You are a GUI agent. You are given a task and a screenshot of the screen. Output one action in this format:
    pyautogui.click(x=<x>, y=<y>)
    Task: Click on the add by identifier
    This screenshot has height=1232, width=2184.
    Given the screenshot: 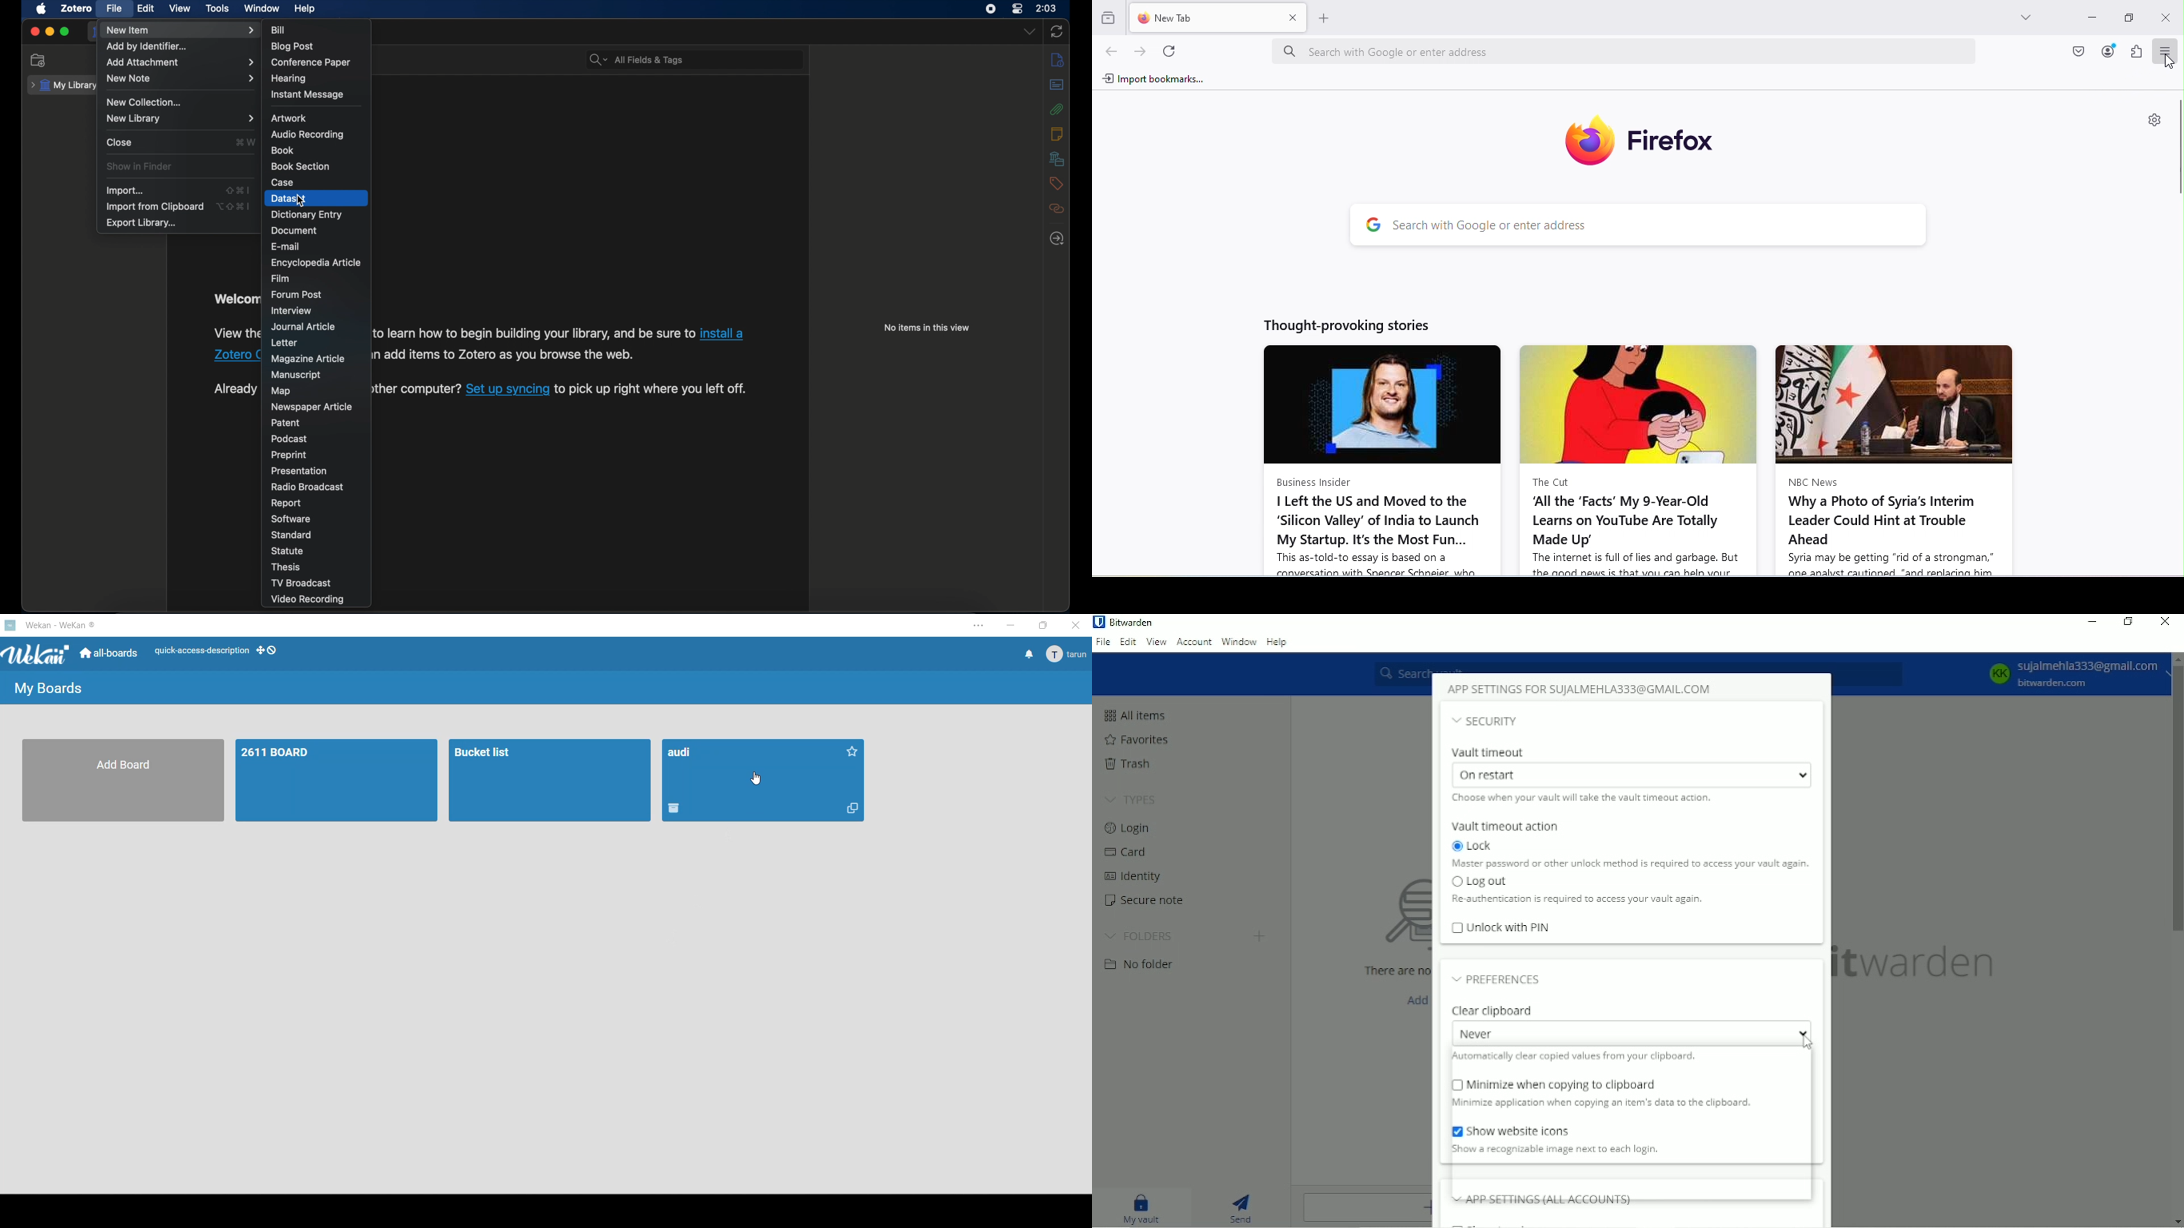 What is the action you would take?
    pyautogui.click(x=148, y=48)
    